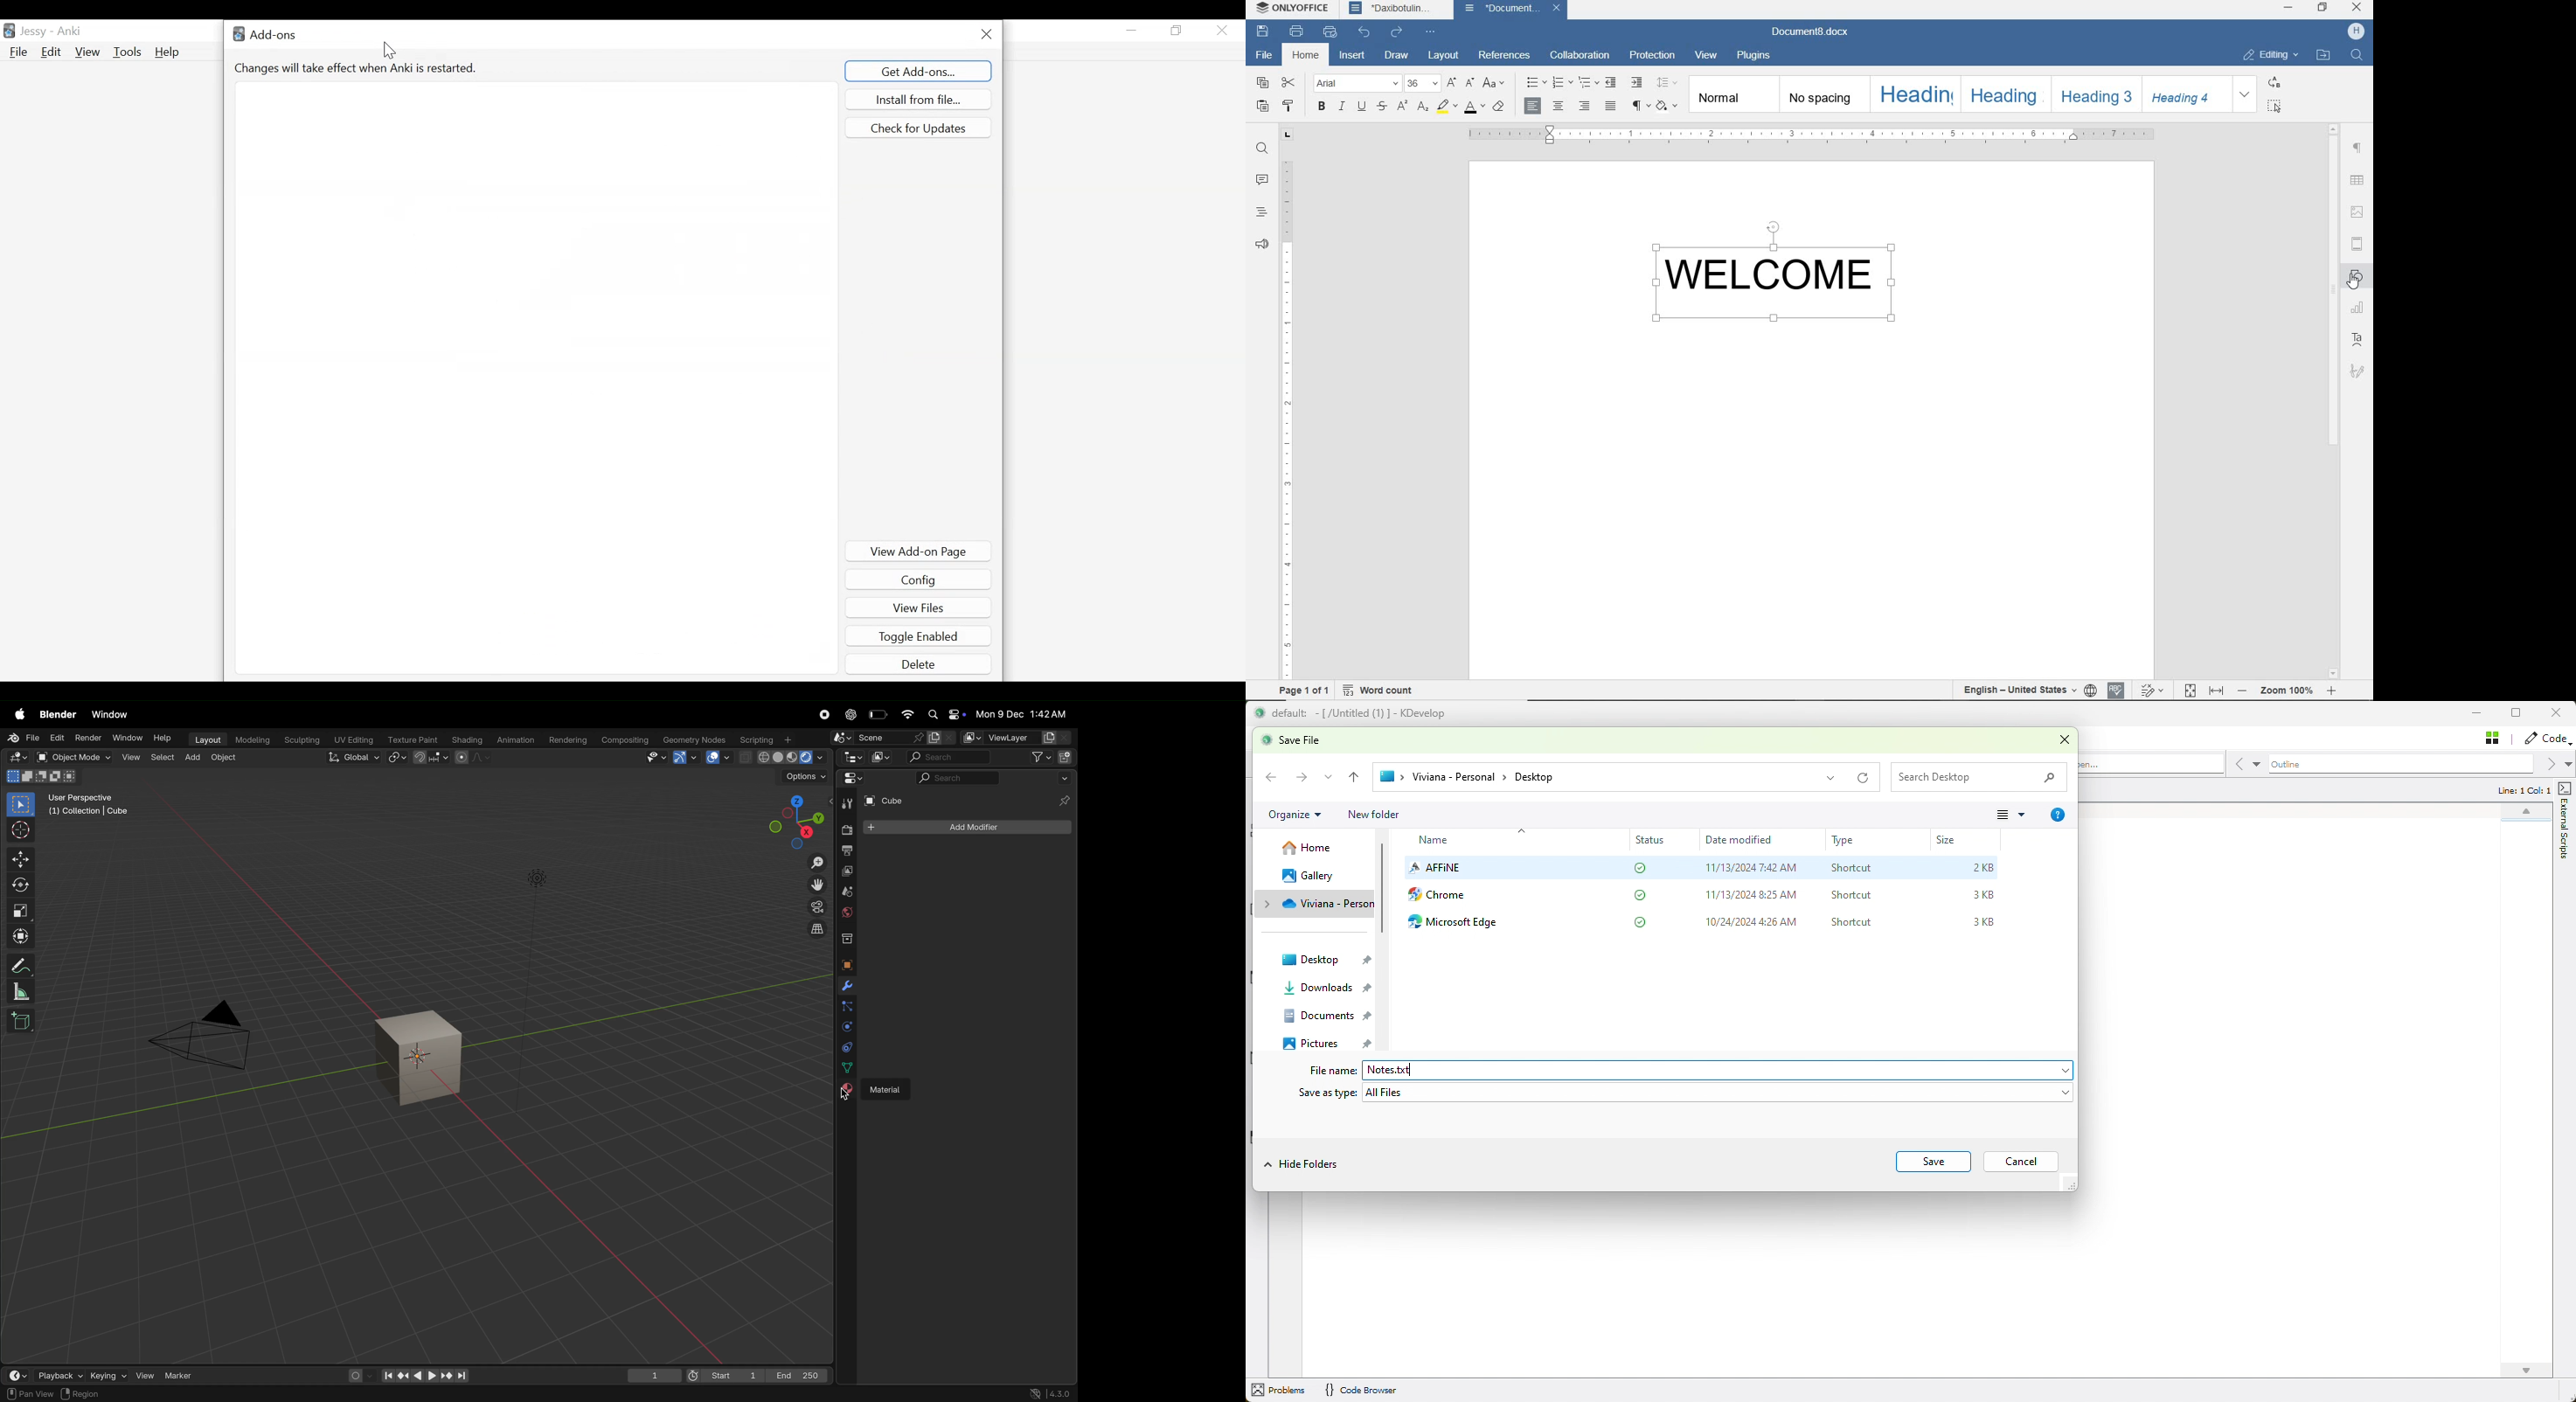  I want to click on Start1, so click(722, 1376).